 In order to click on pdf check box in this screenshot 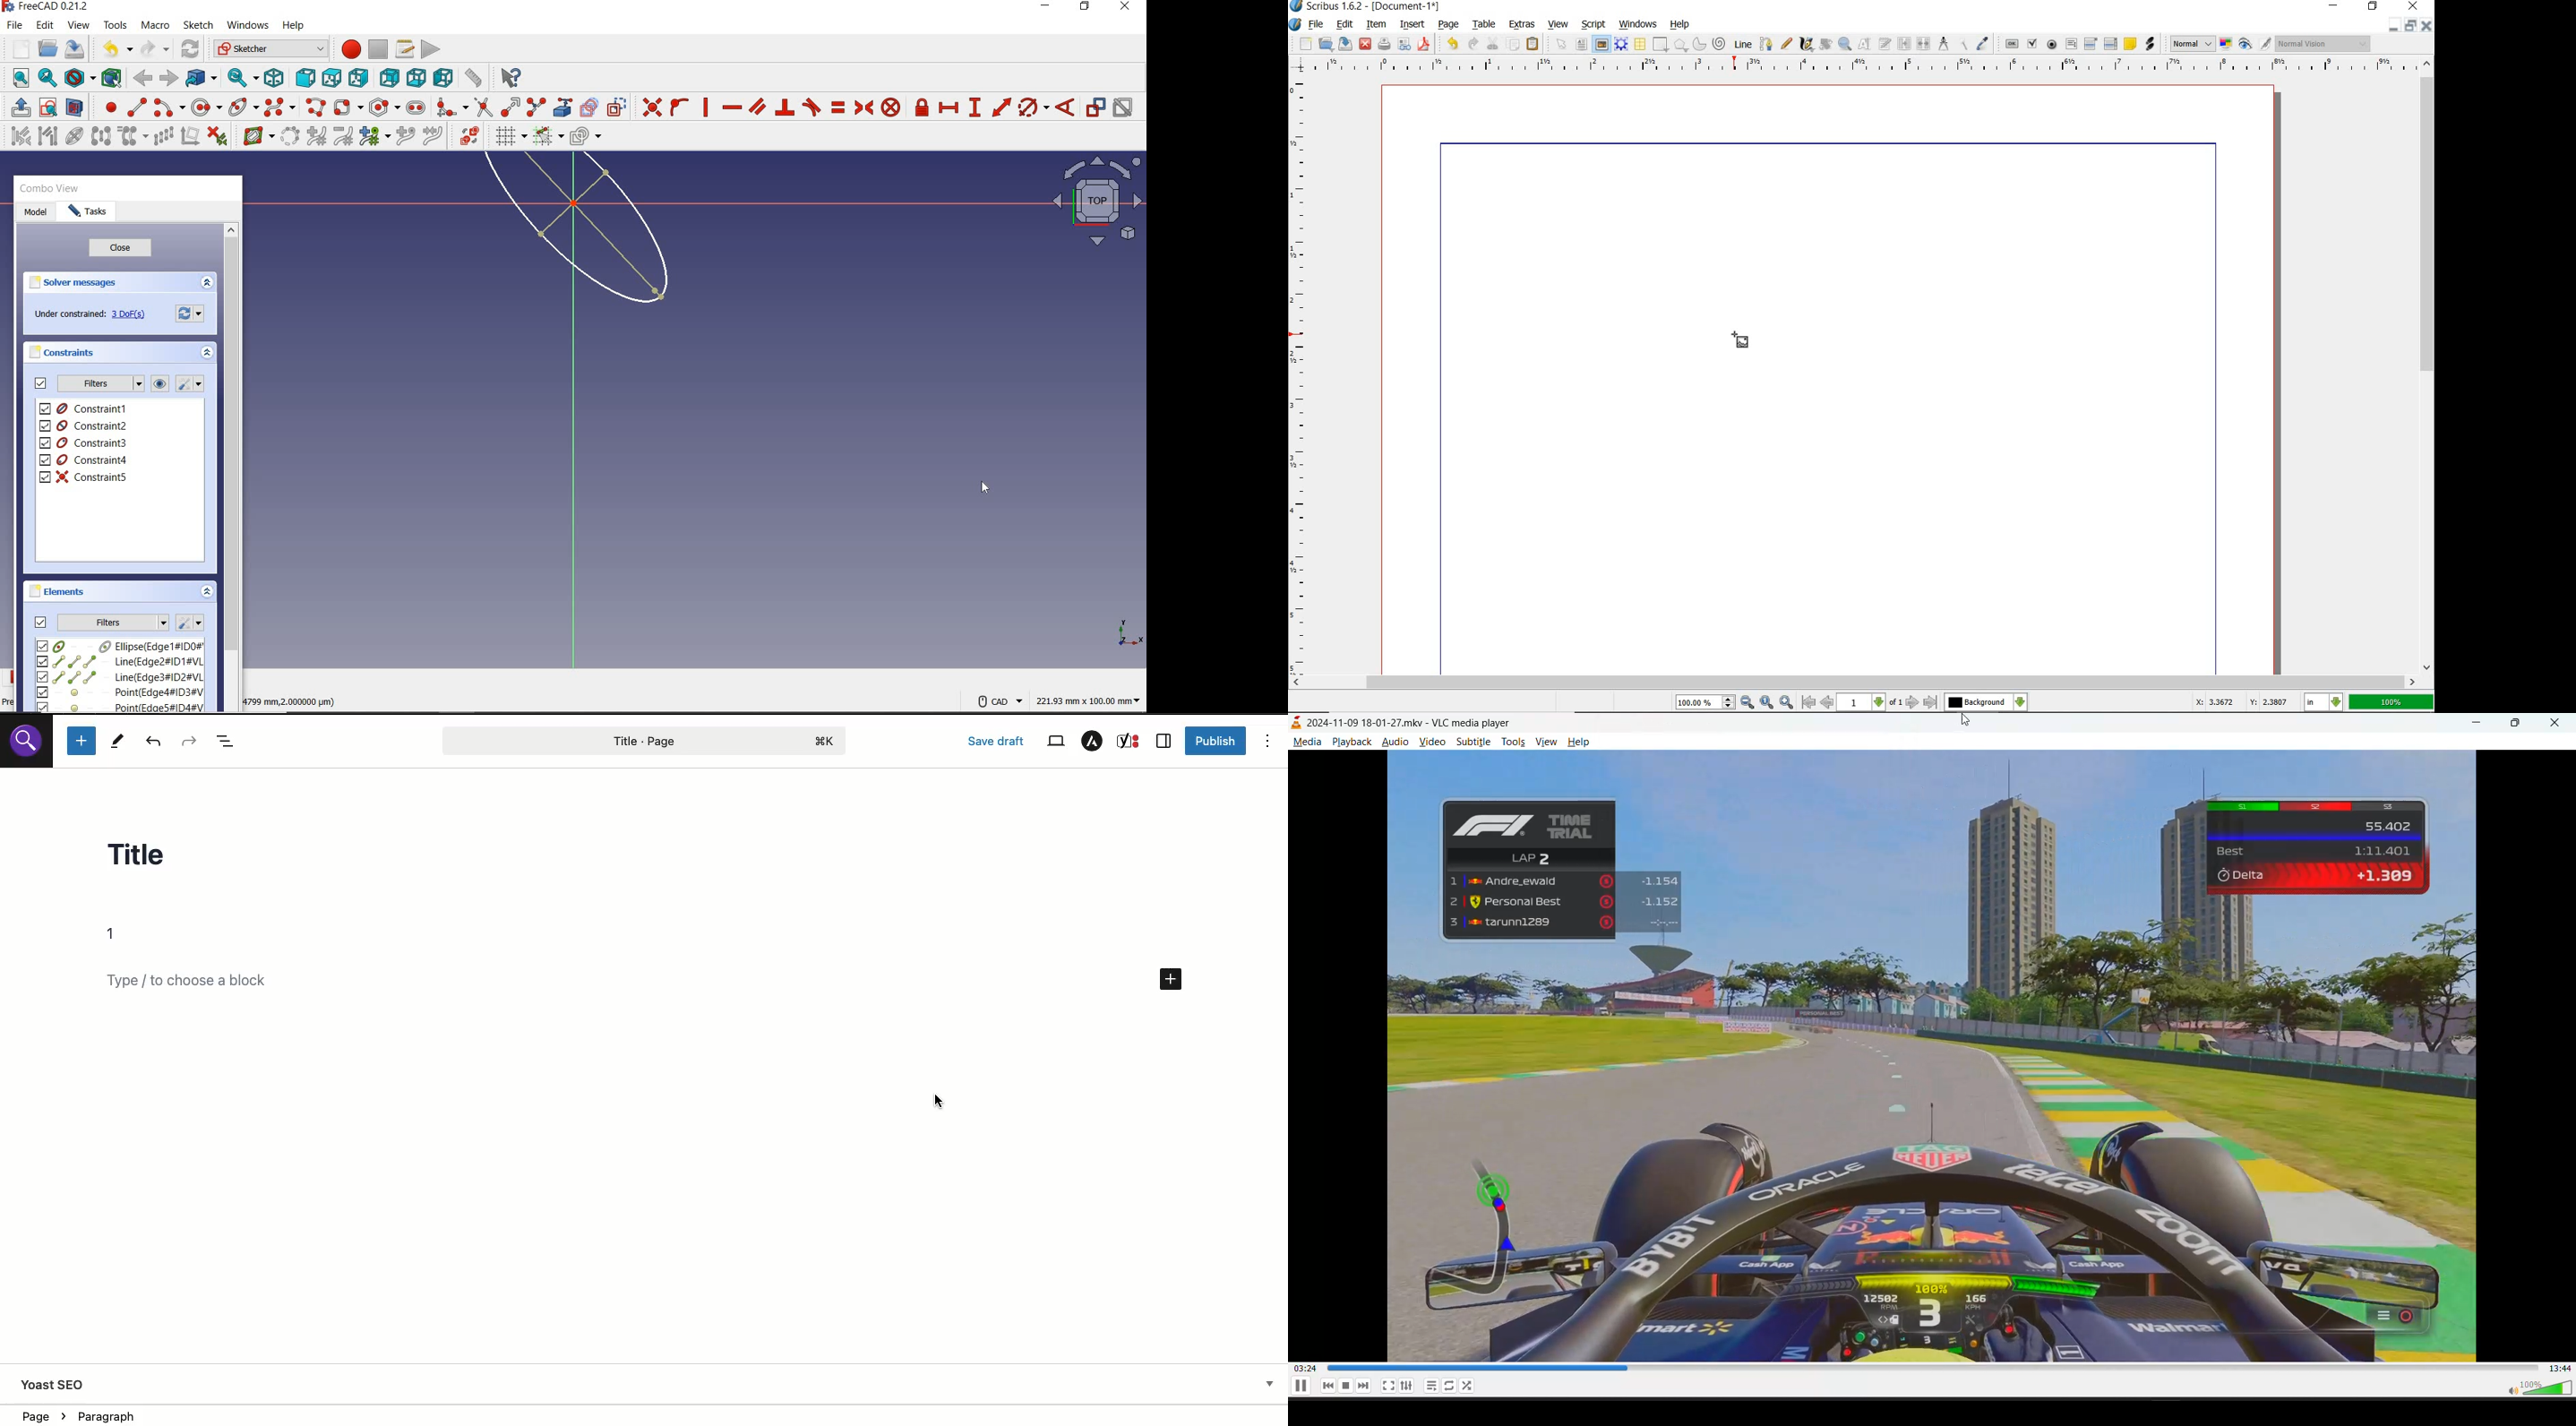, I will do `click(2032, 44)`.